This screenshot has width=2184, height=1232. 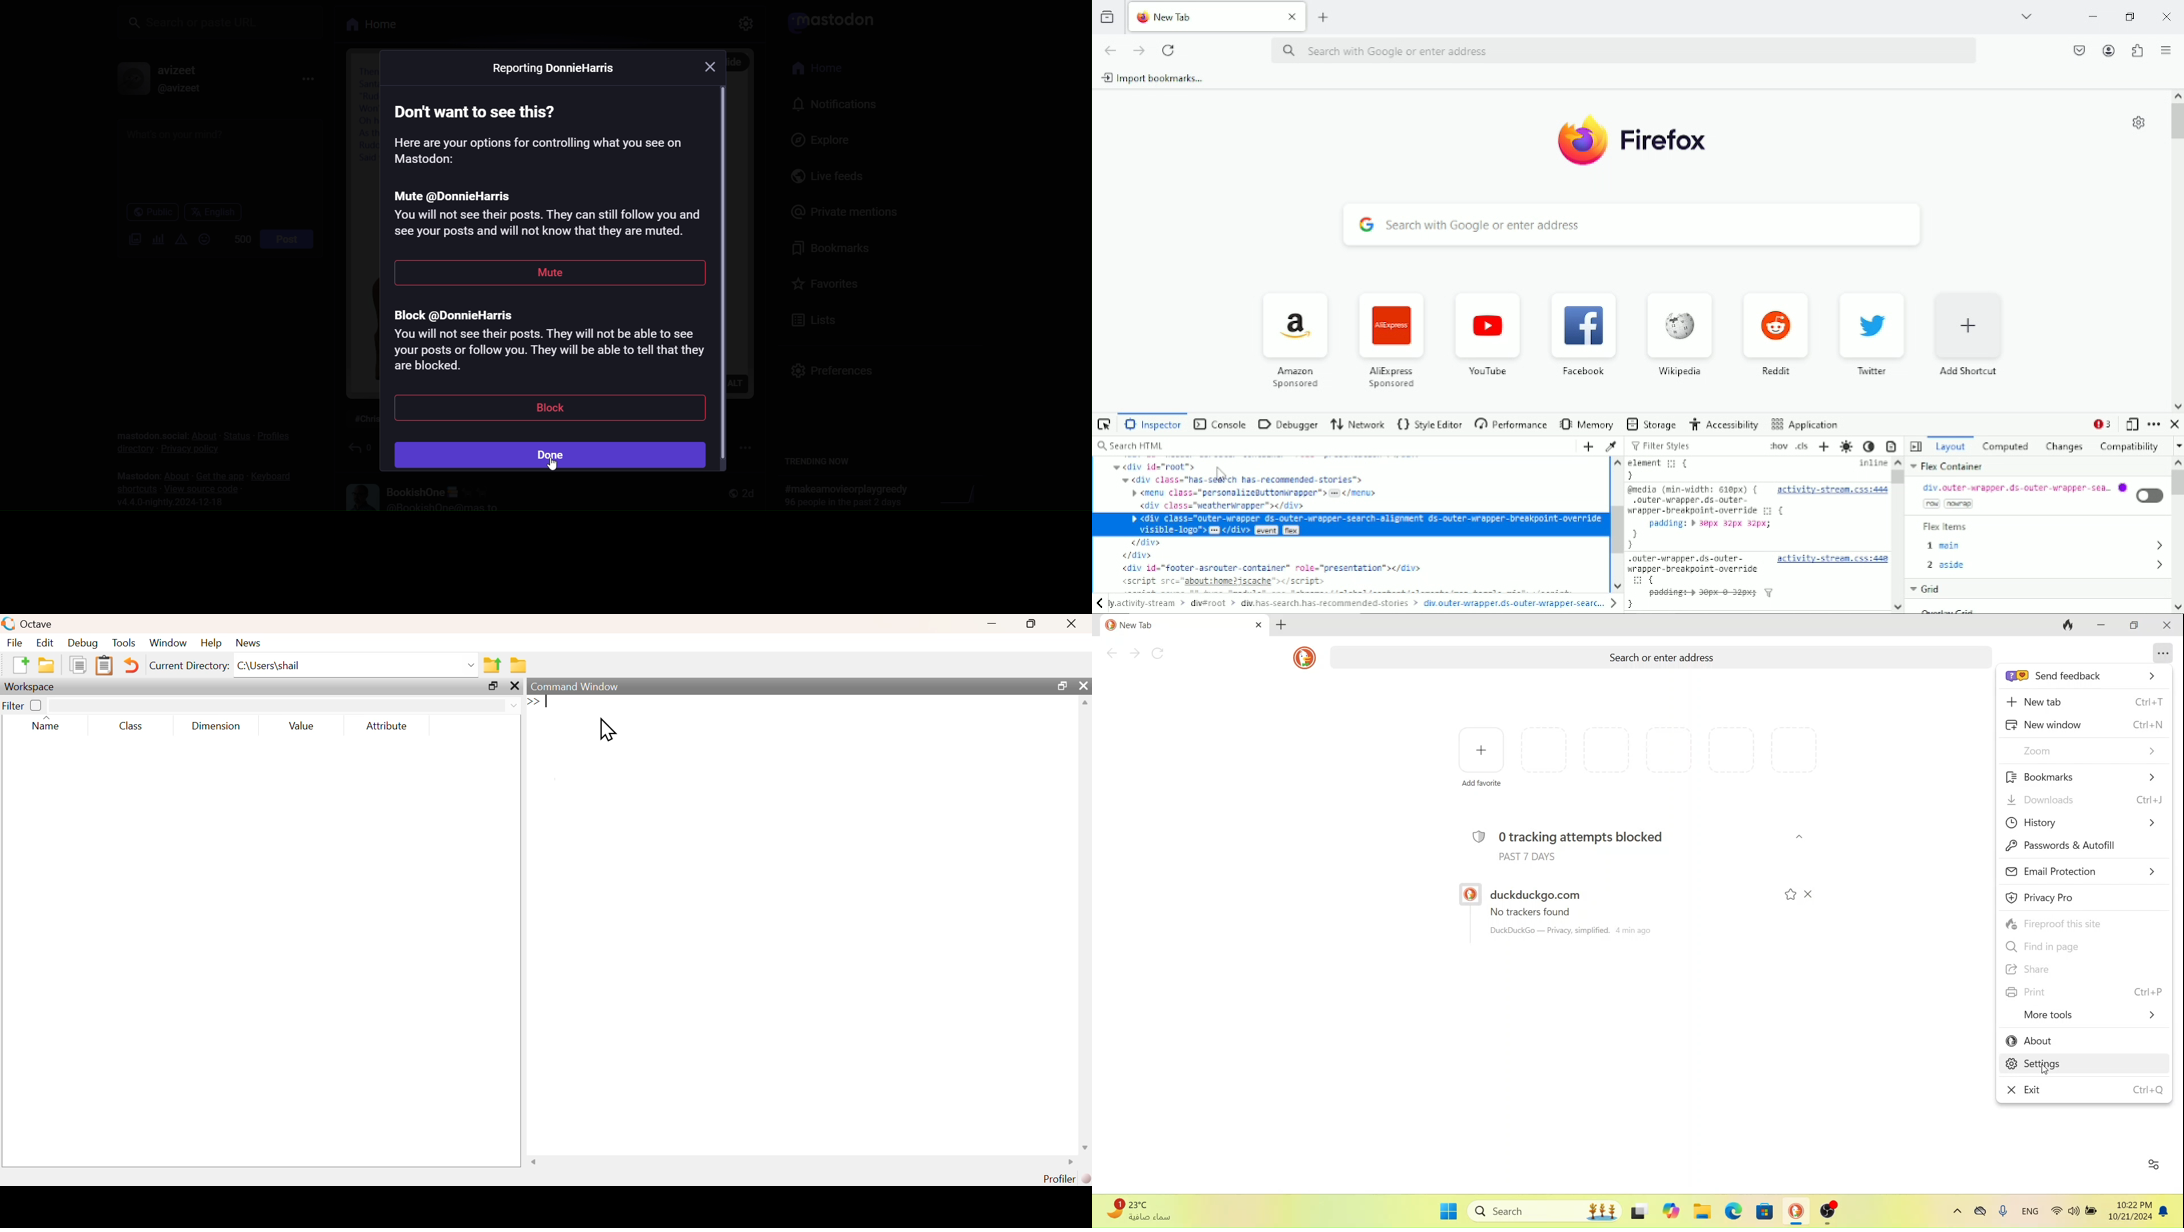 What do you see at coordinates (821, 462) in the screenshot?
I see `trending now` at bounding box center [821, 462].